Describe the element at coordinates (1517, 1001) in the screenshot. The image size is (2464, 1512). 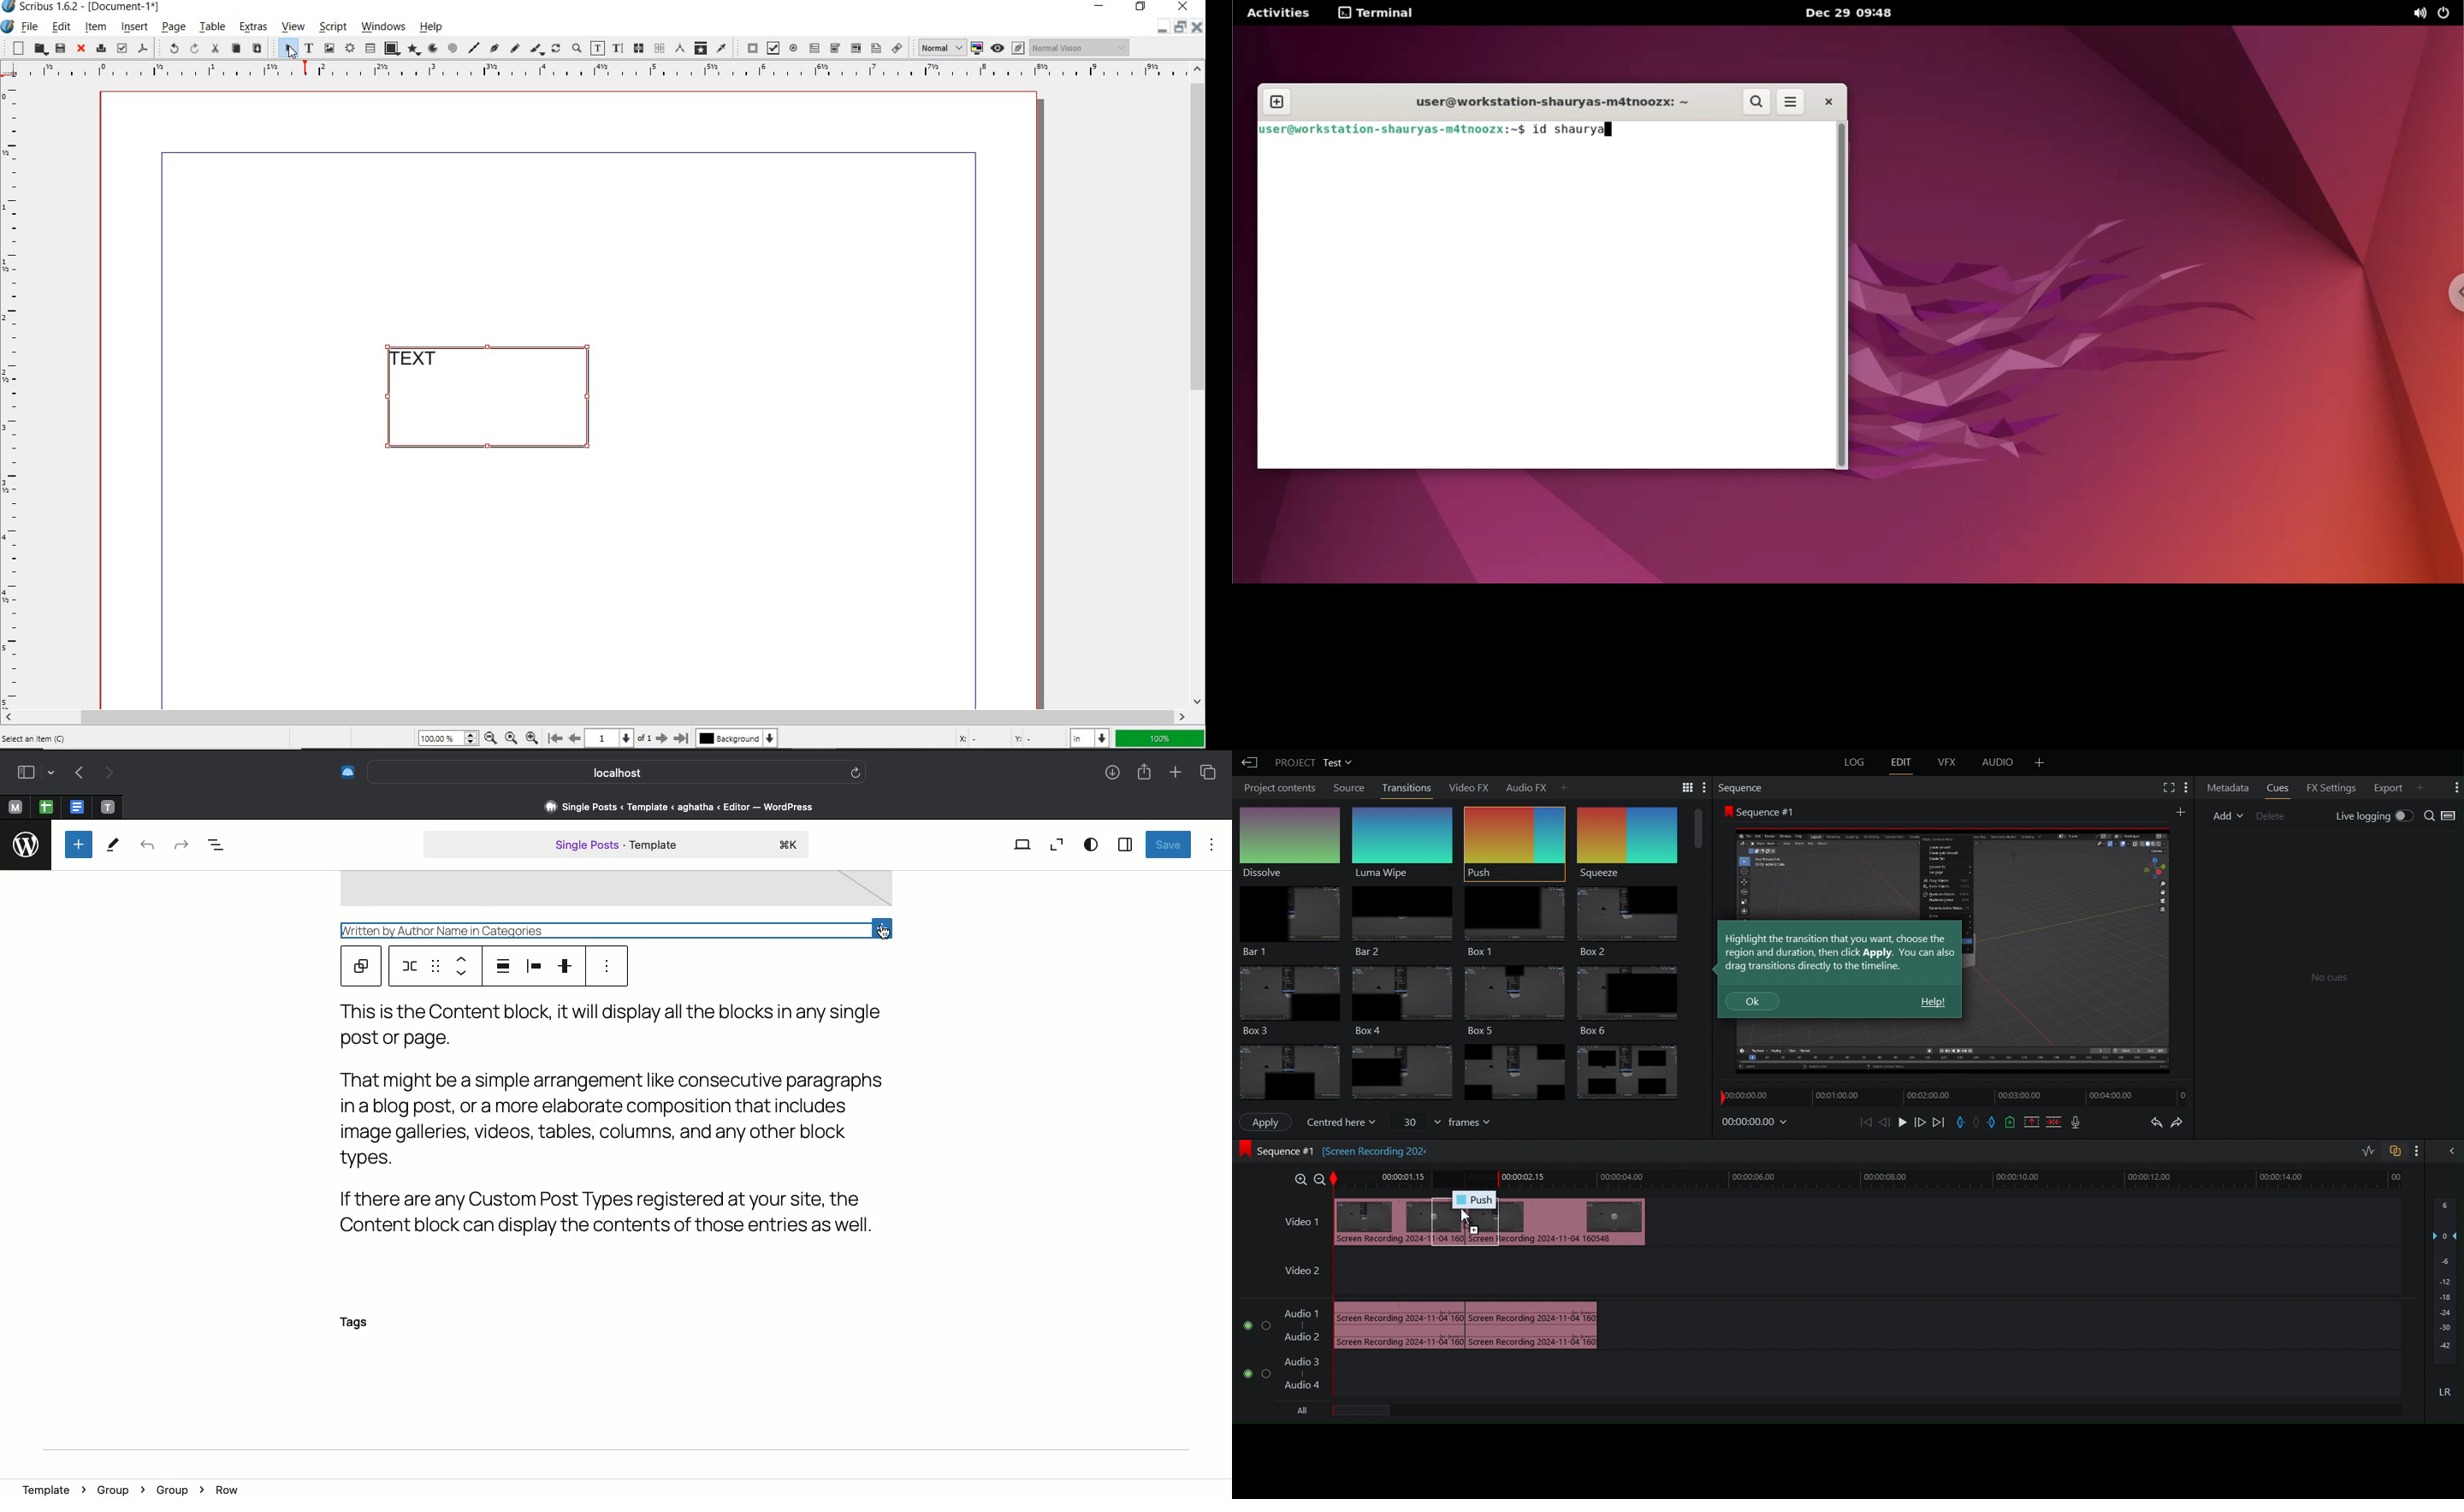
I see `Box 3` at that location.